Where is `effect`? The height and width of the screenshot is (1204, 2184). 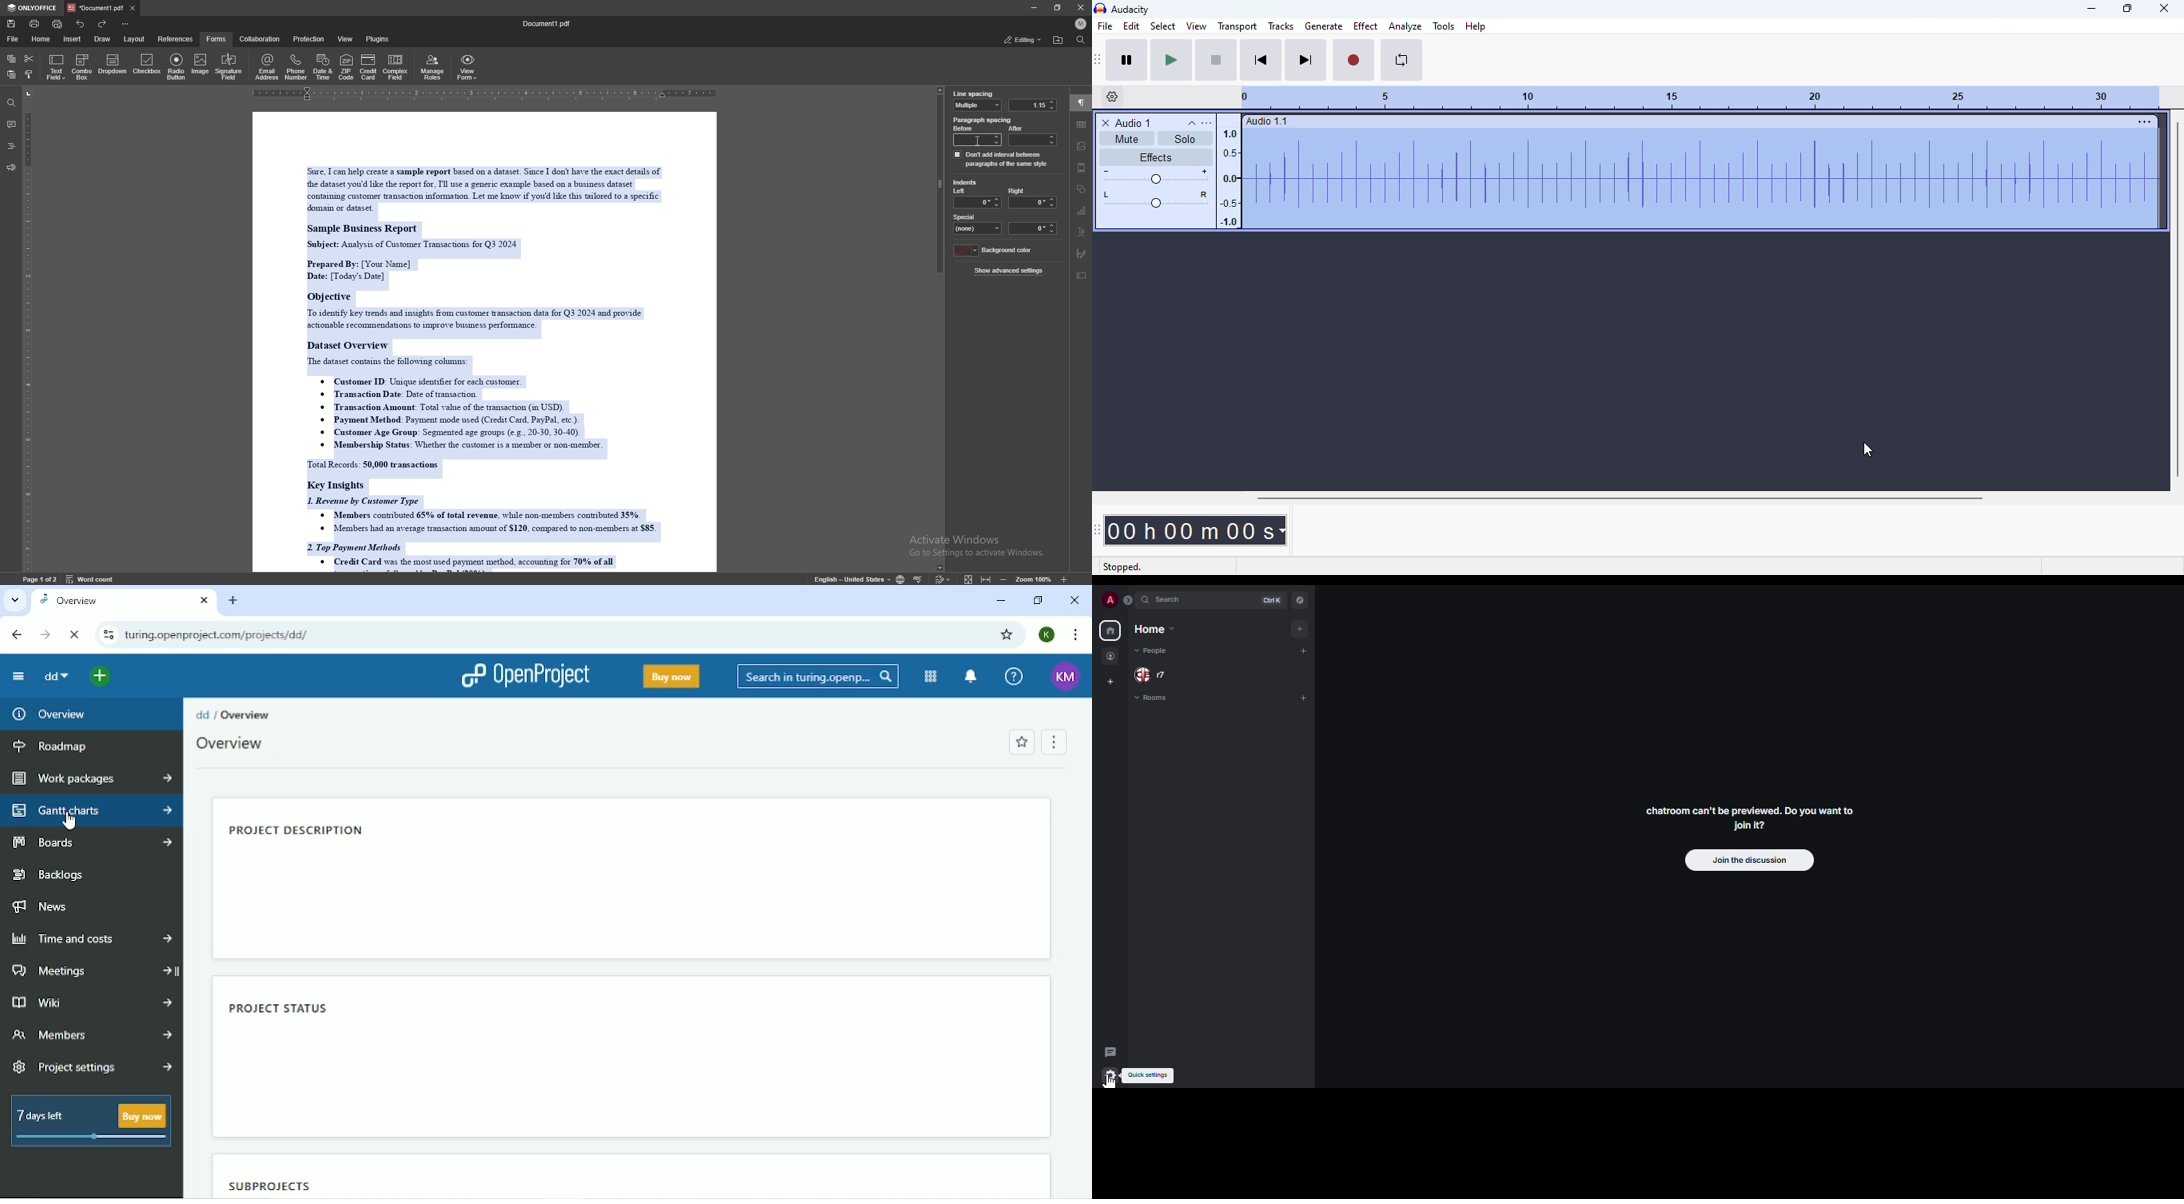 effect is located at coordinates (1366, 26).